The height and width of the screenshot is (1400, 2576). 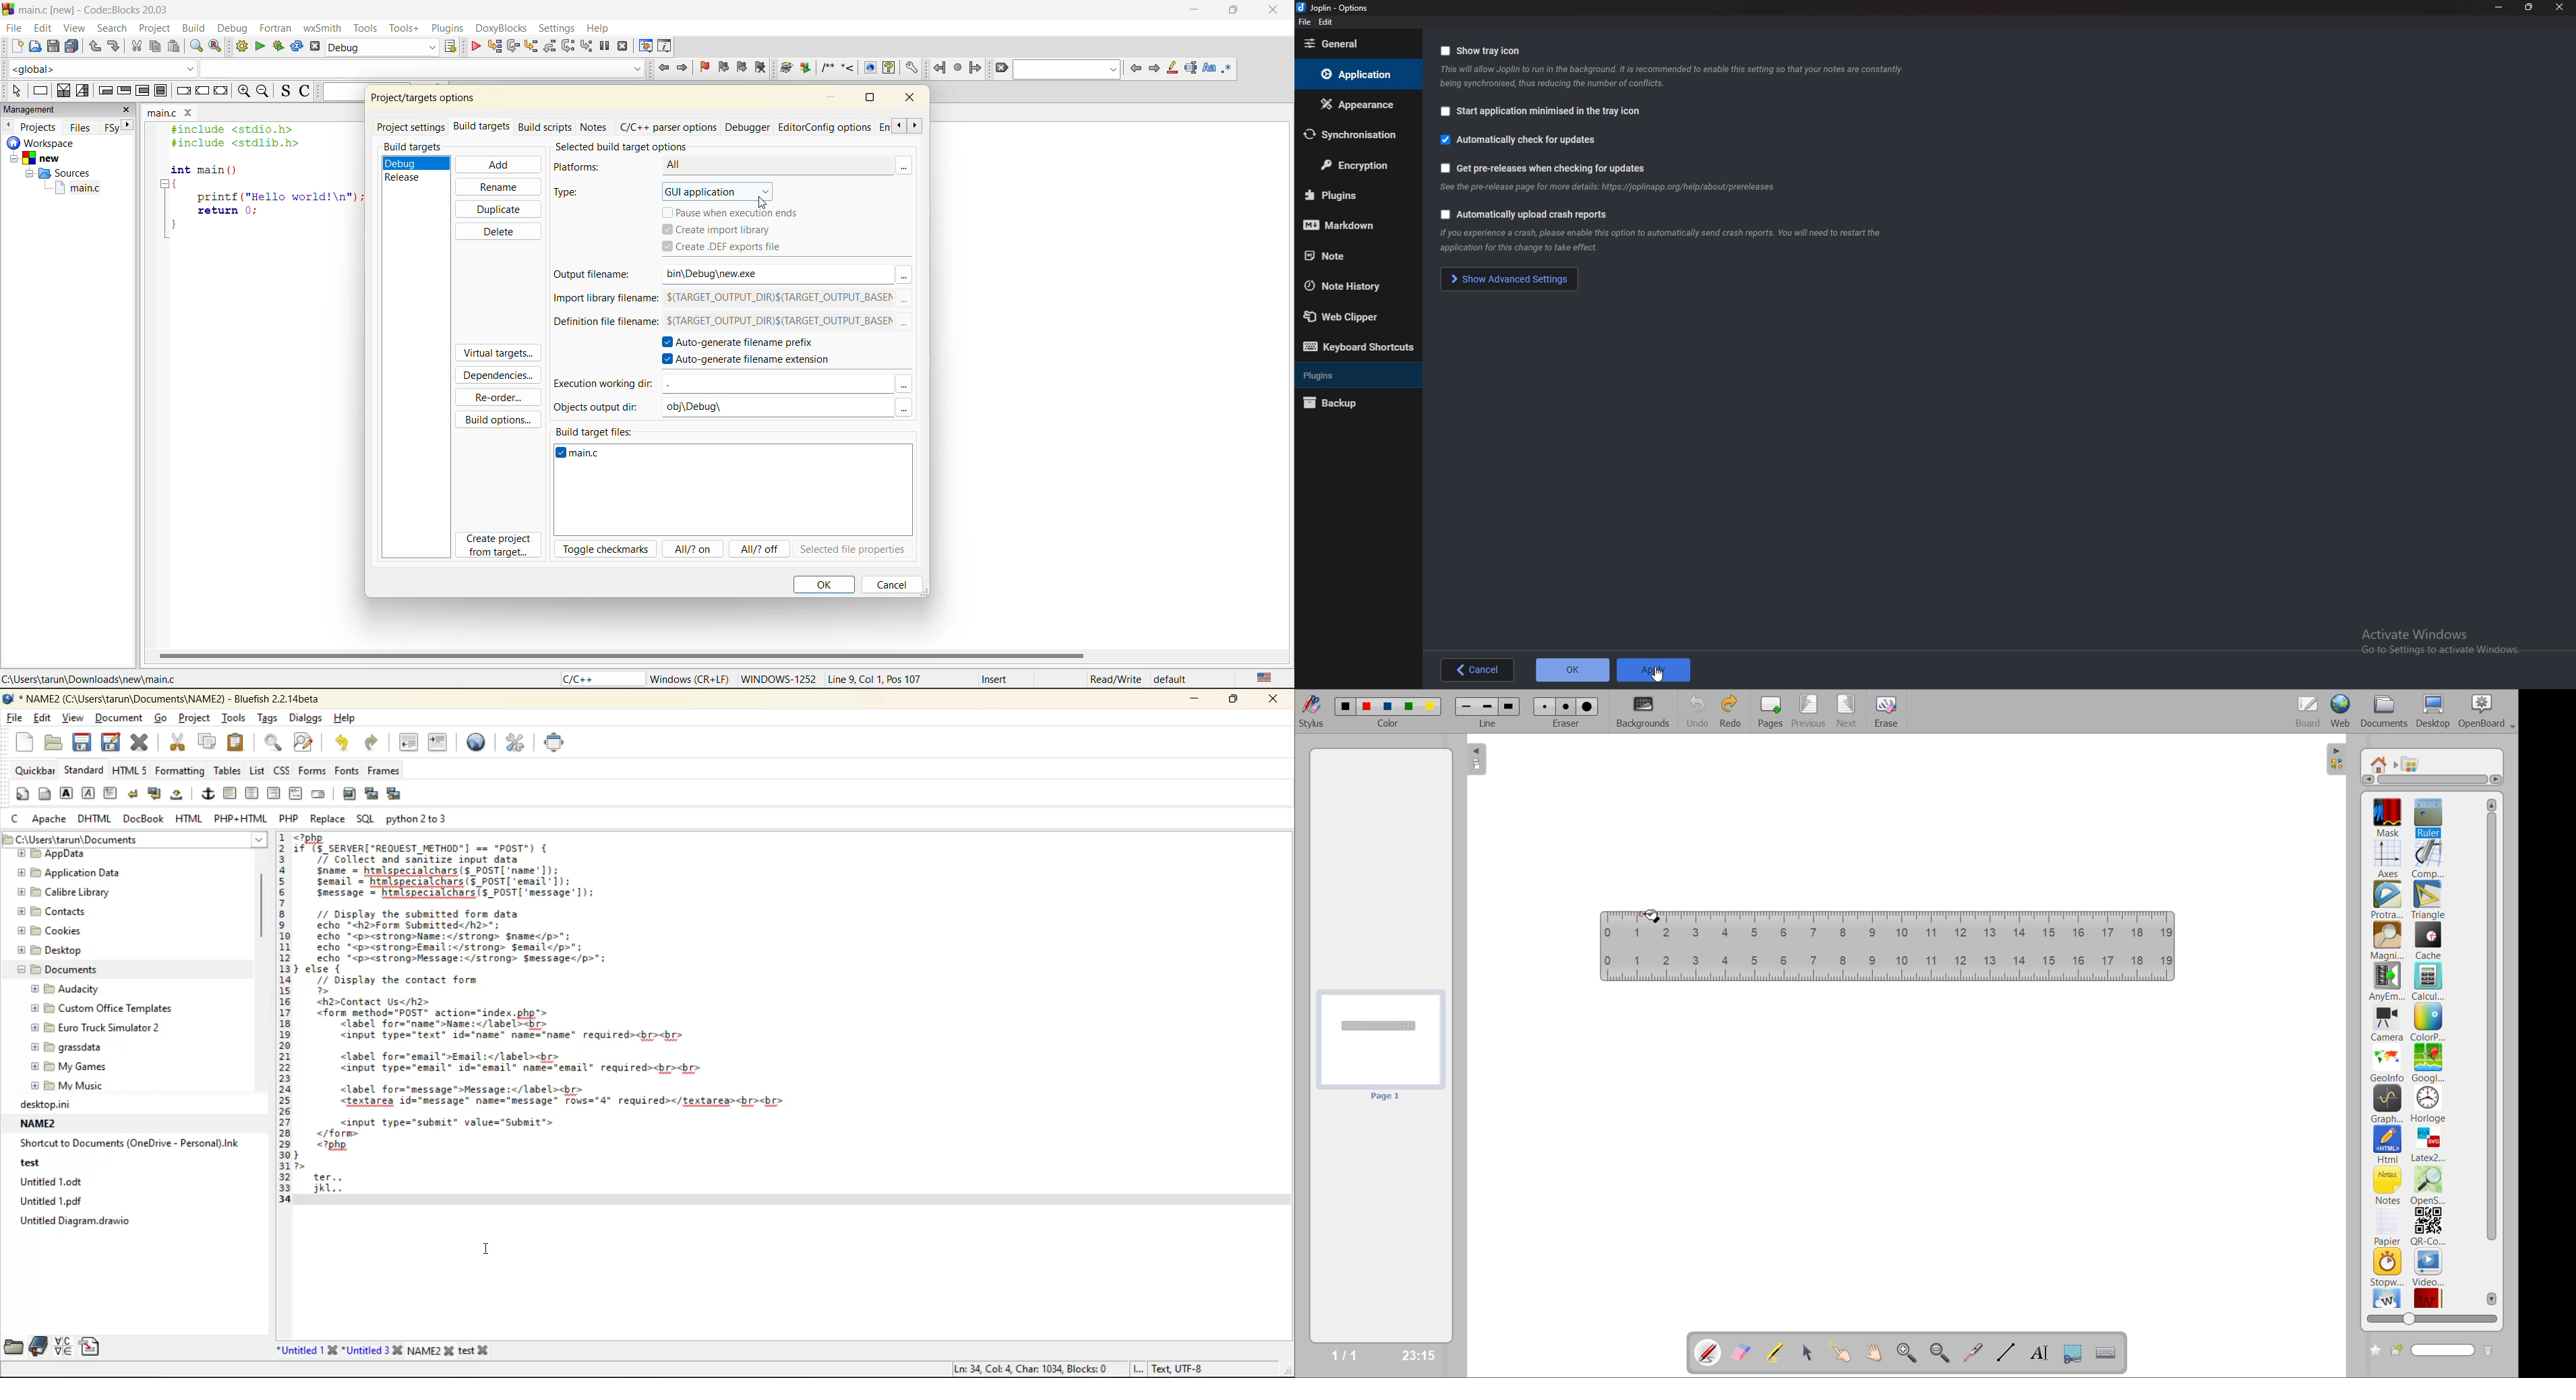 What do you see at coordinates (160, 90) in the screenshot?
I see `break instruction` at bounding box center [160, 90].